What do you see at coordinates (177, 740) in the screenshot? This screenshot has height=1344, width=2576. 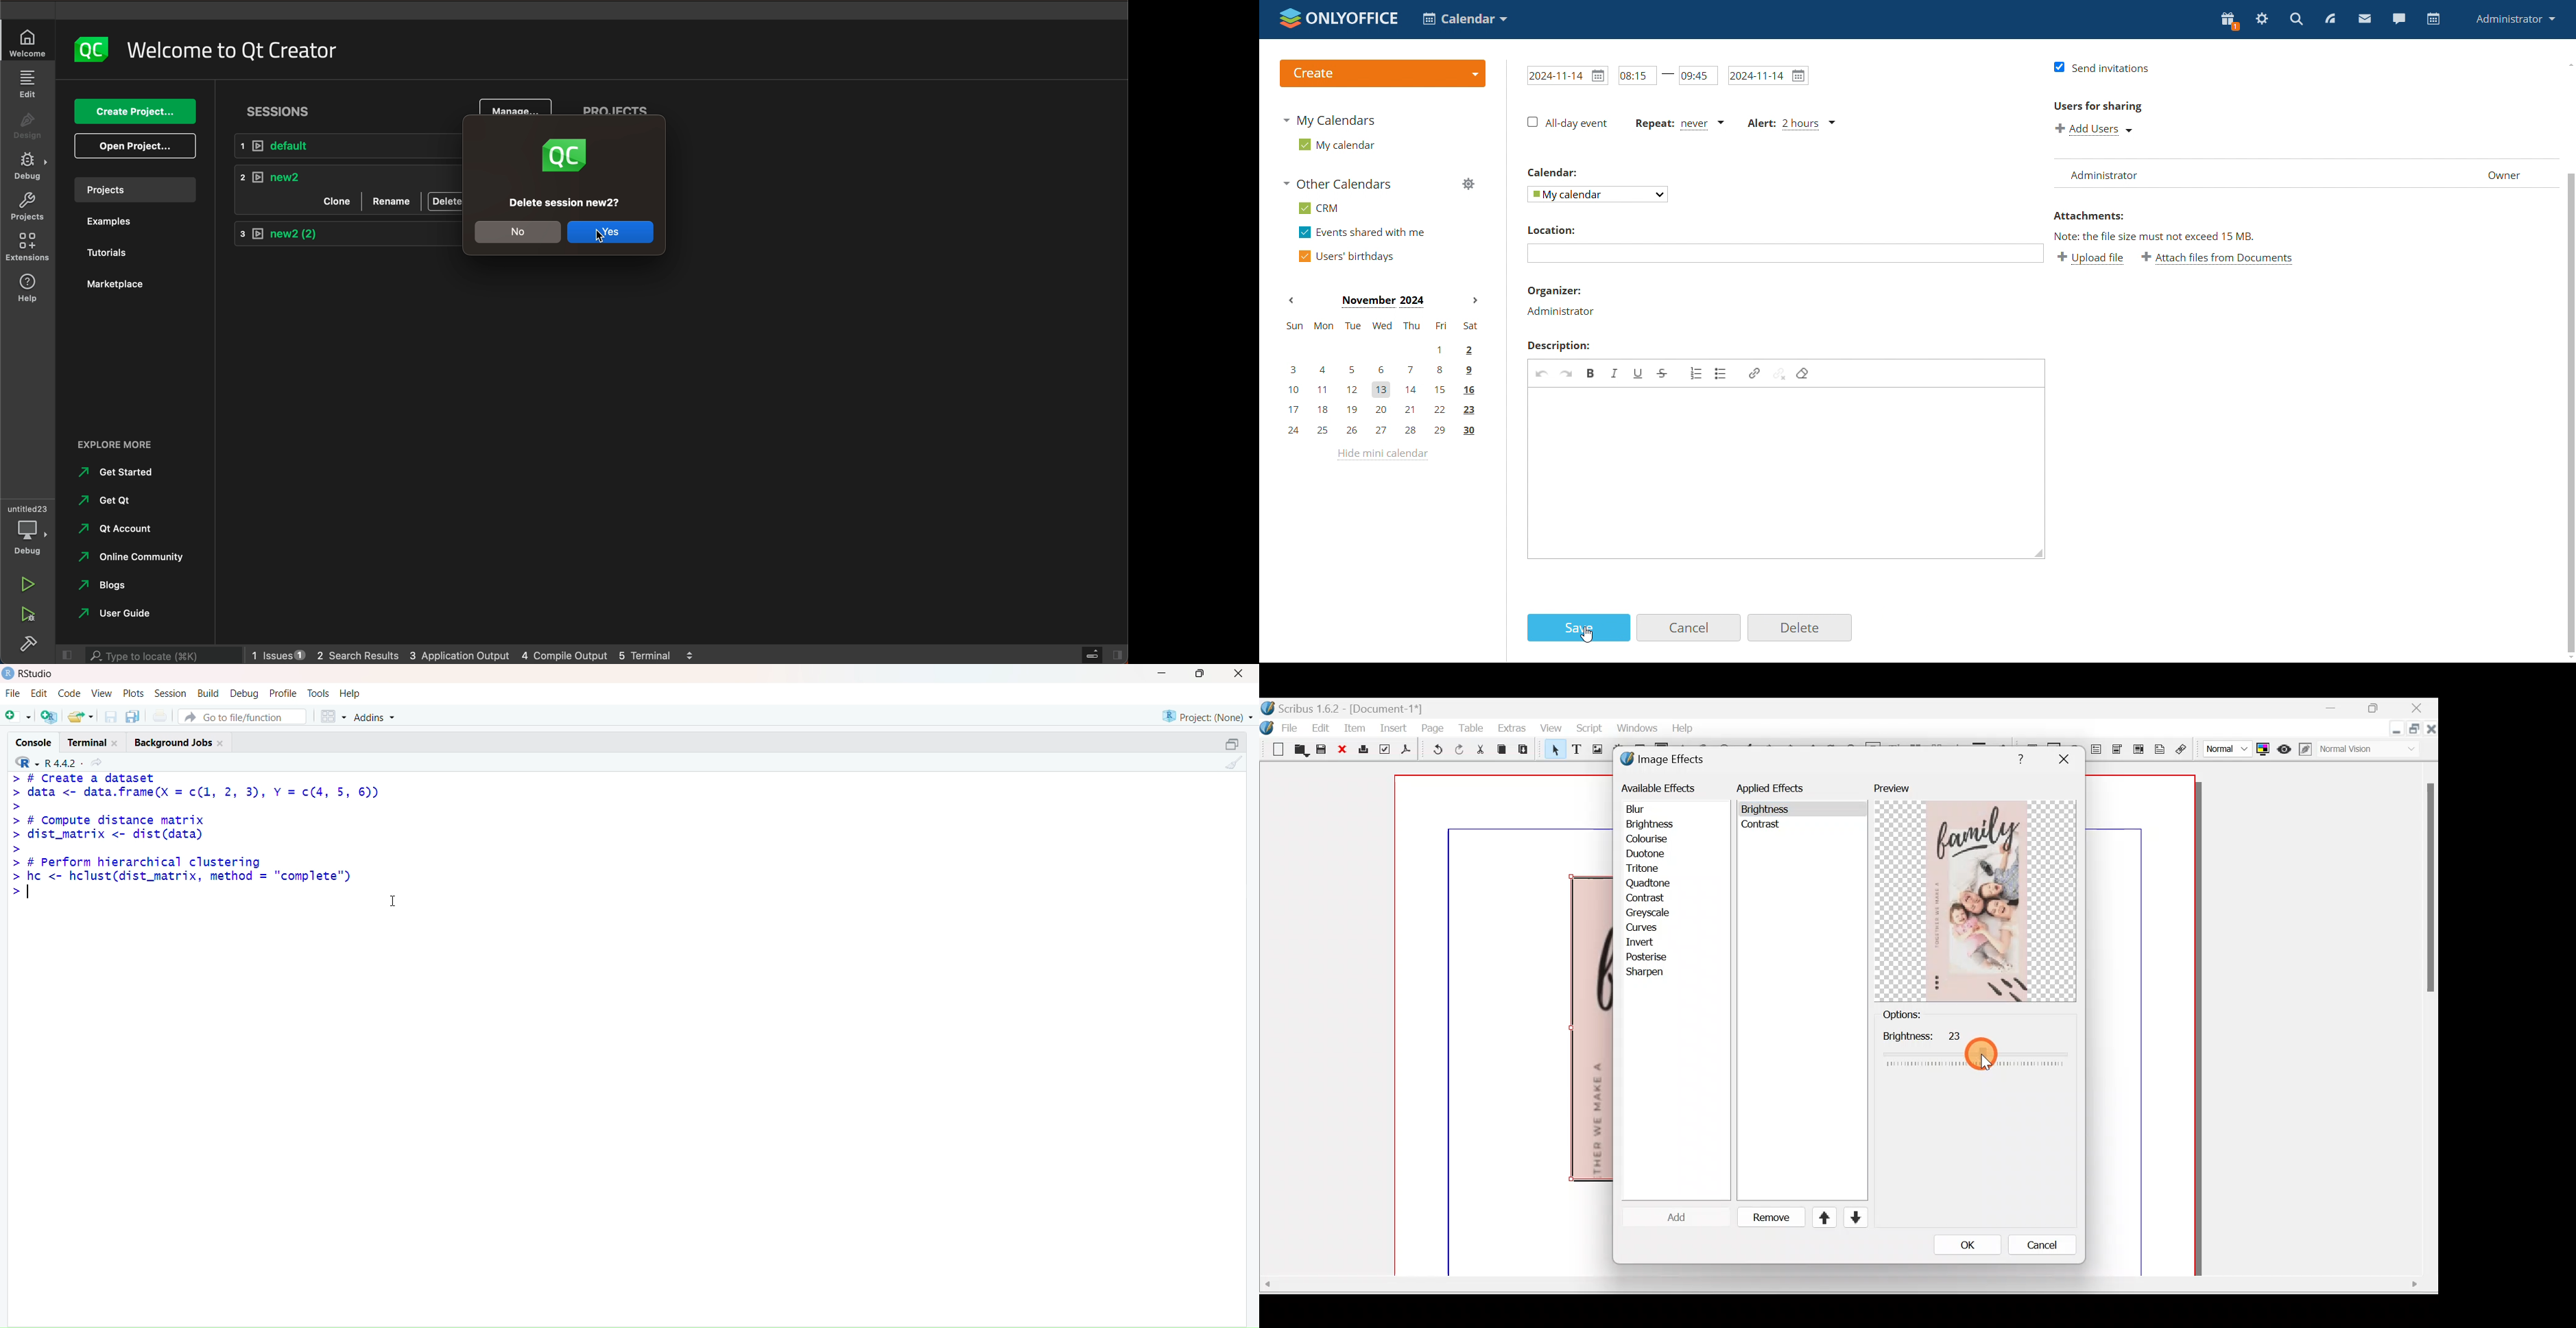 I see `Background Jobs` at bounding box center [177, 740].